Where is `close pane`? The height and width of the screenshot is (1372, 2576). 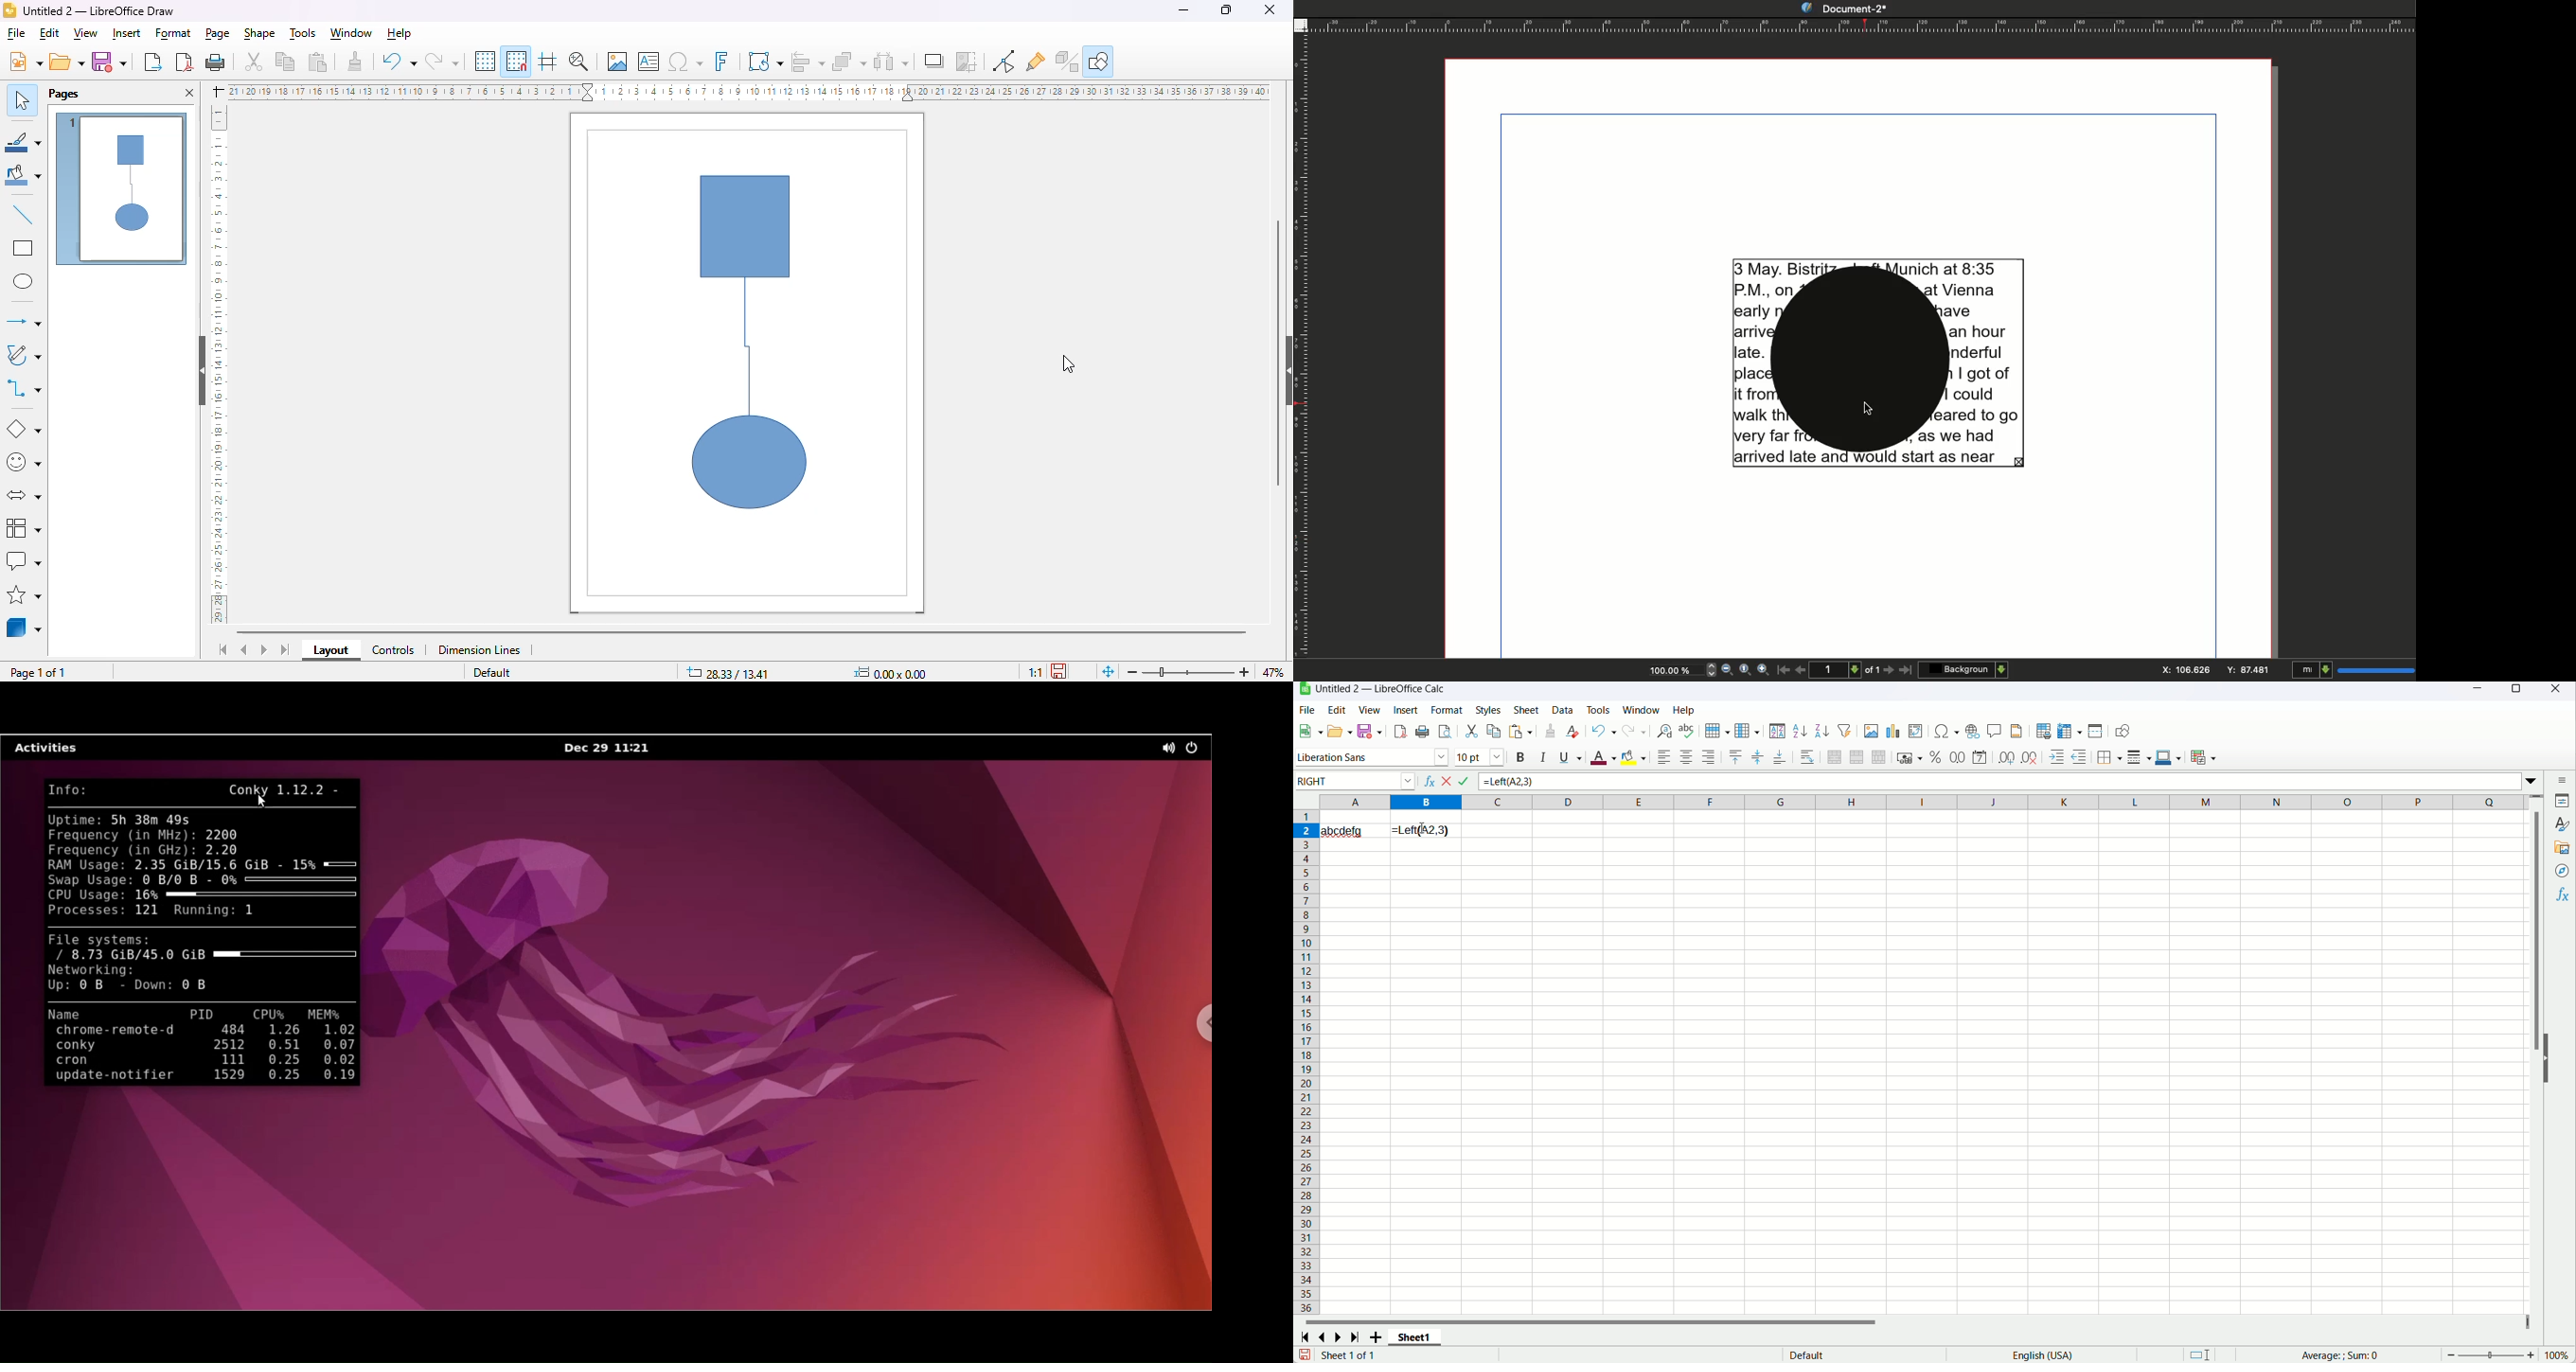 close pane is located at coordinates (188, 94).